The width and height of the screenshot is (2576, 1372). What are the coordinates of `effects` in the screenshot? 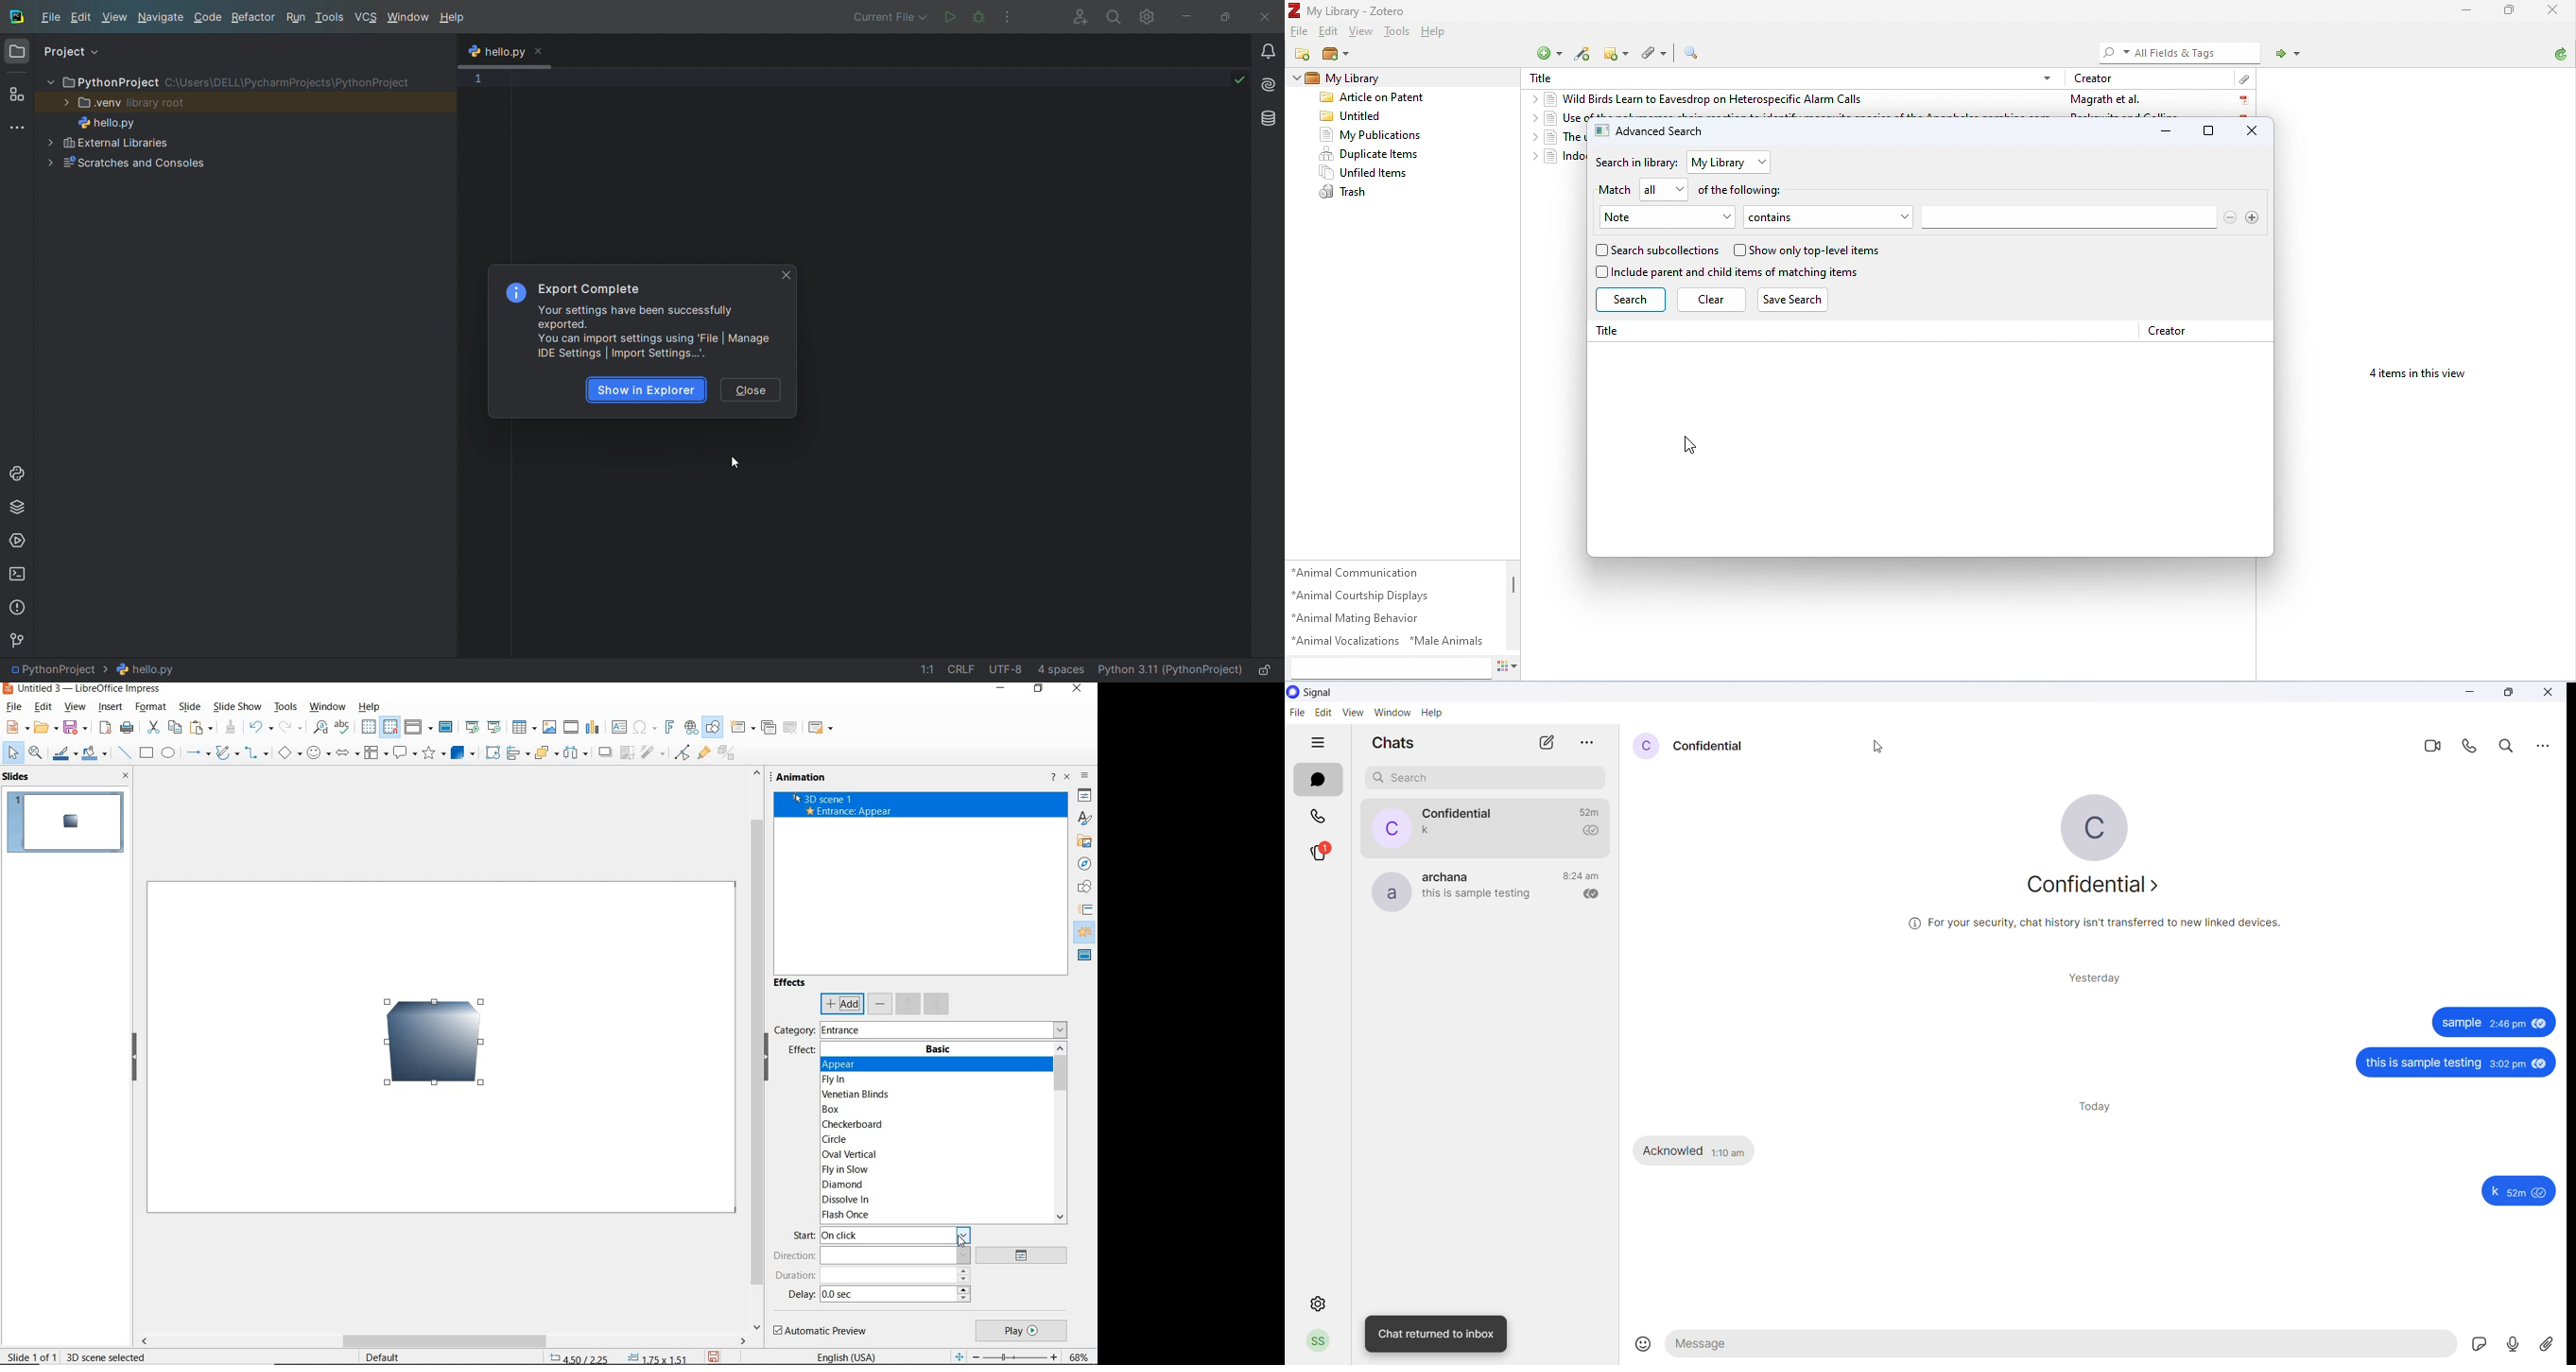 It's located at (792, 985).